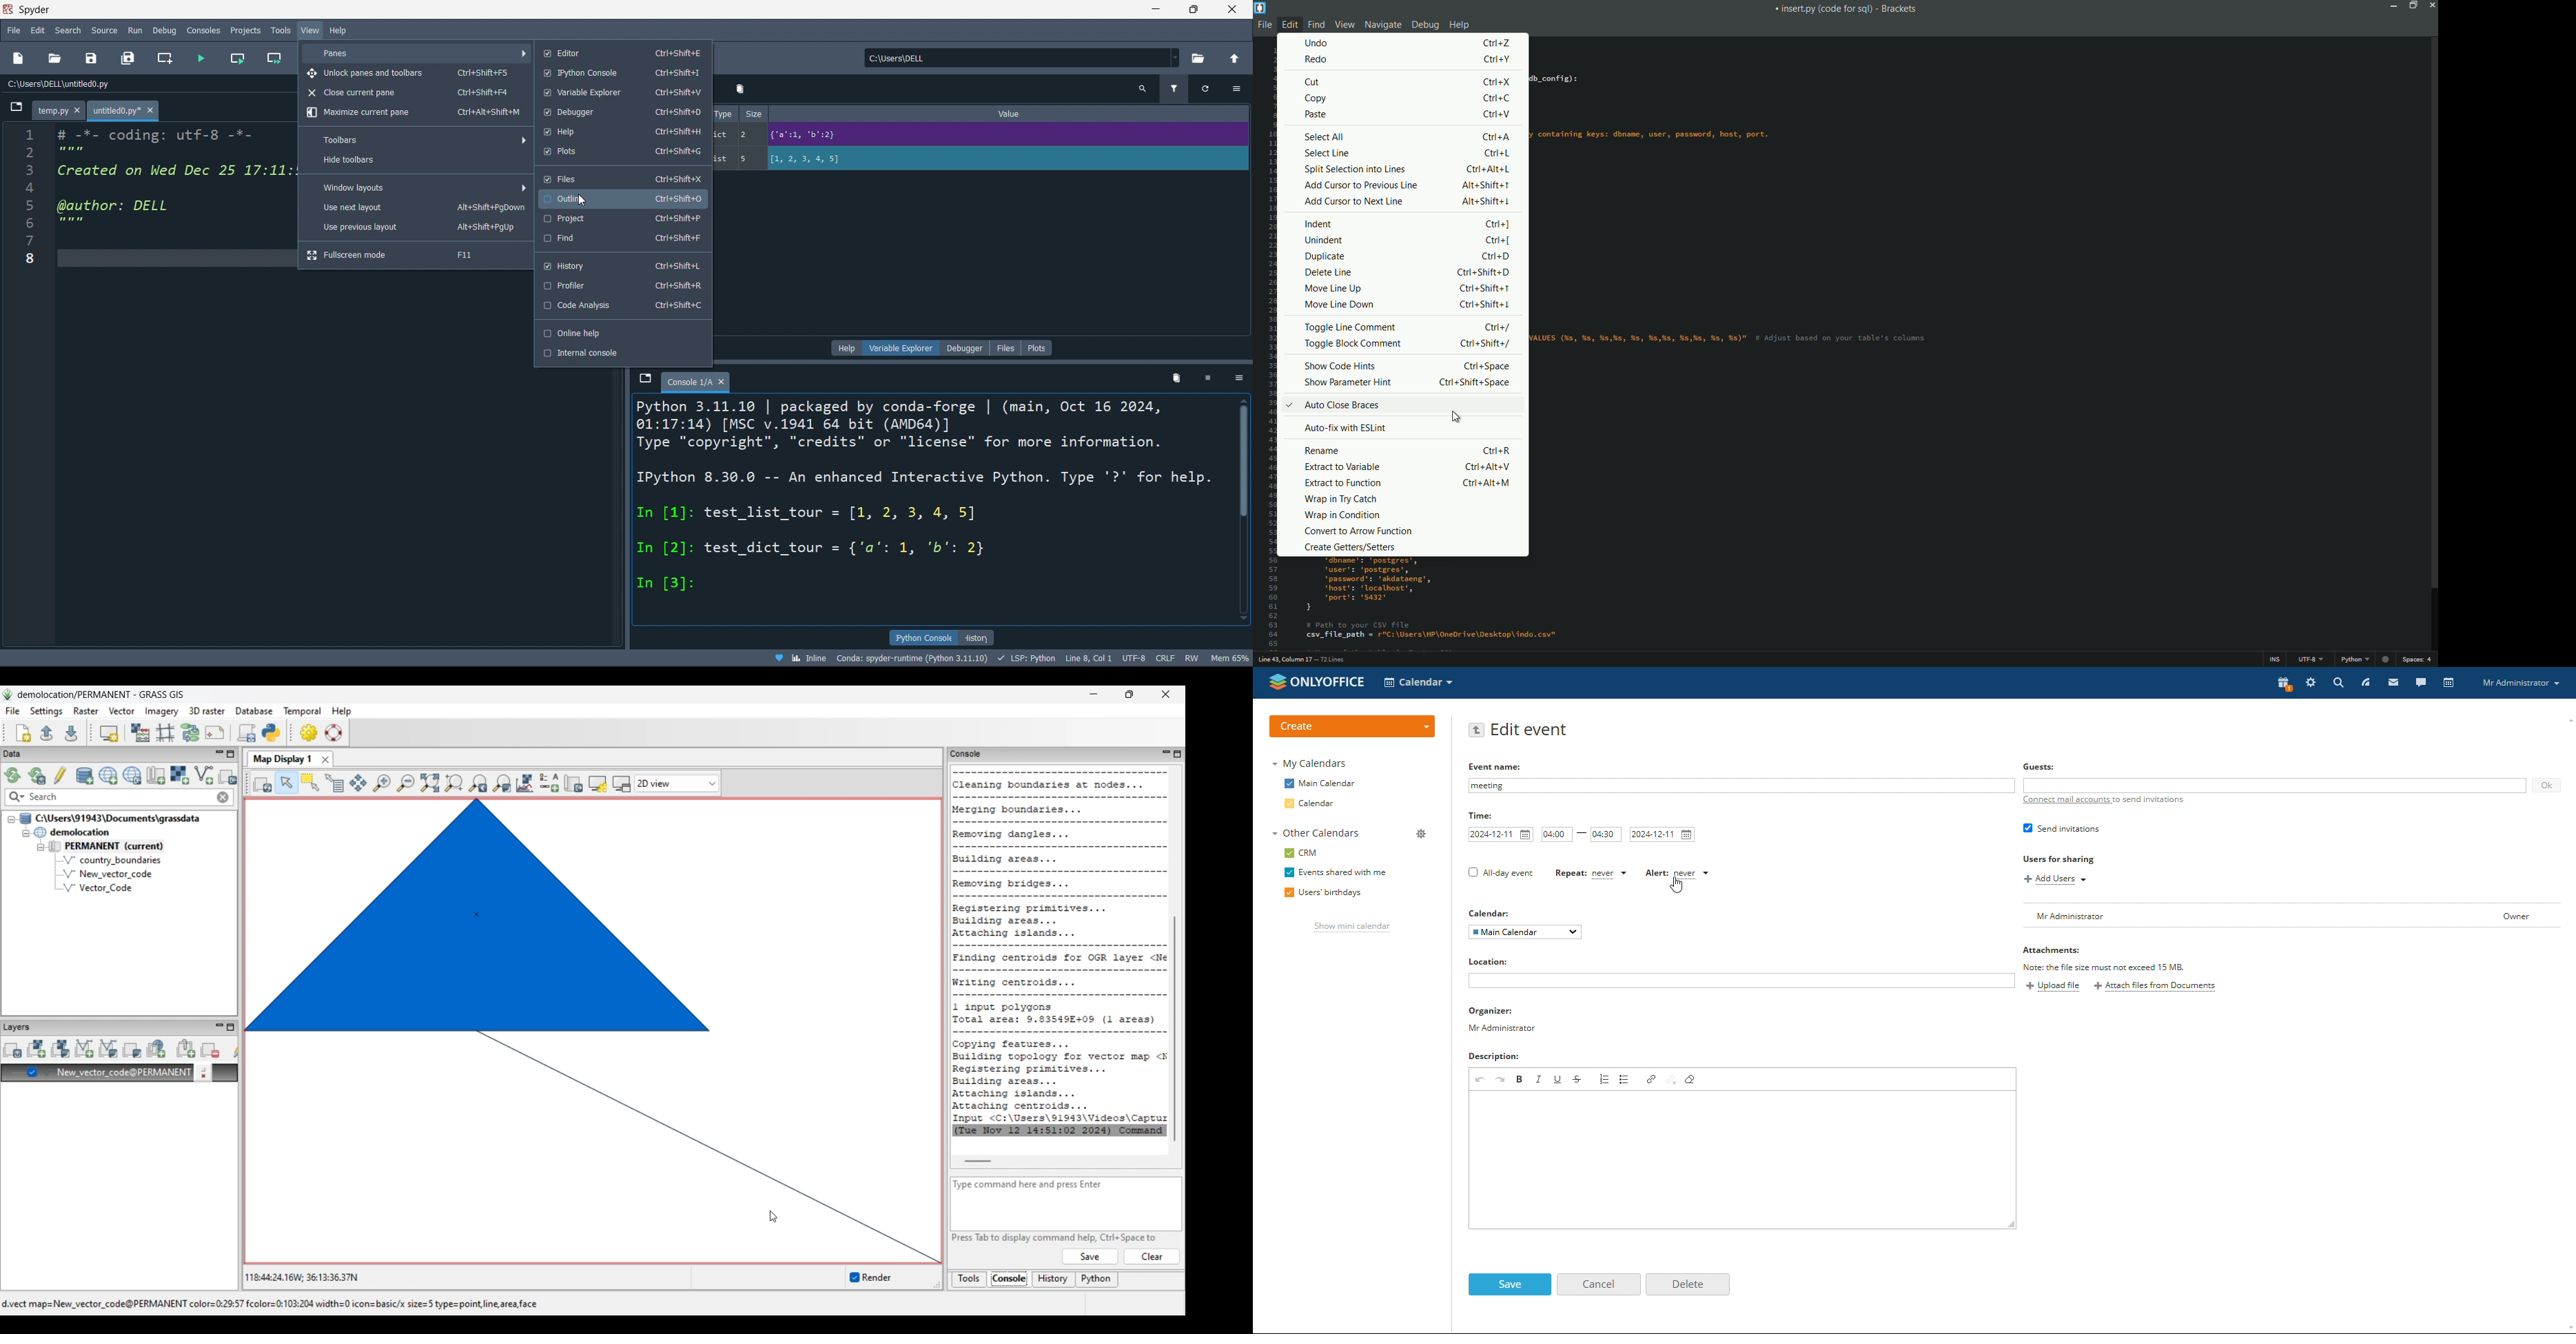  I want to click on file, so click(1003, 347).